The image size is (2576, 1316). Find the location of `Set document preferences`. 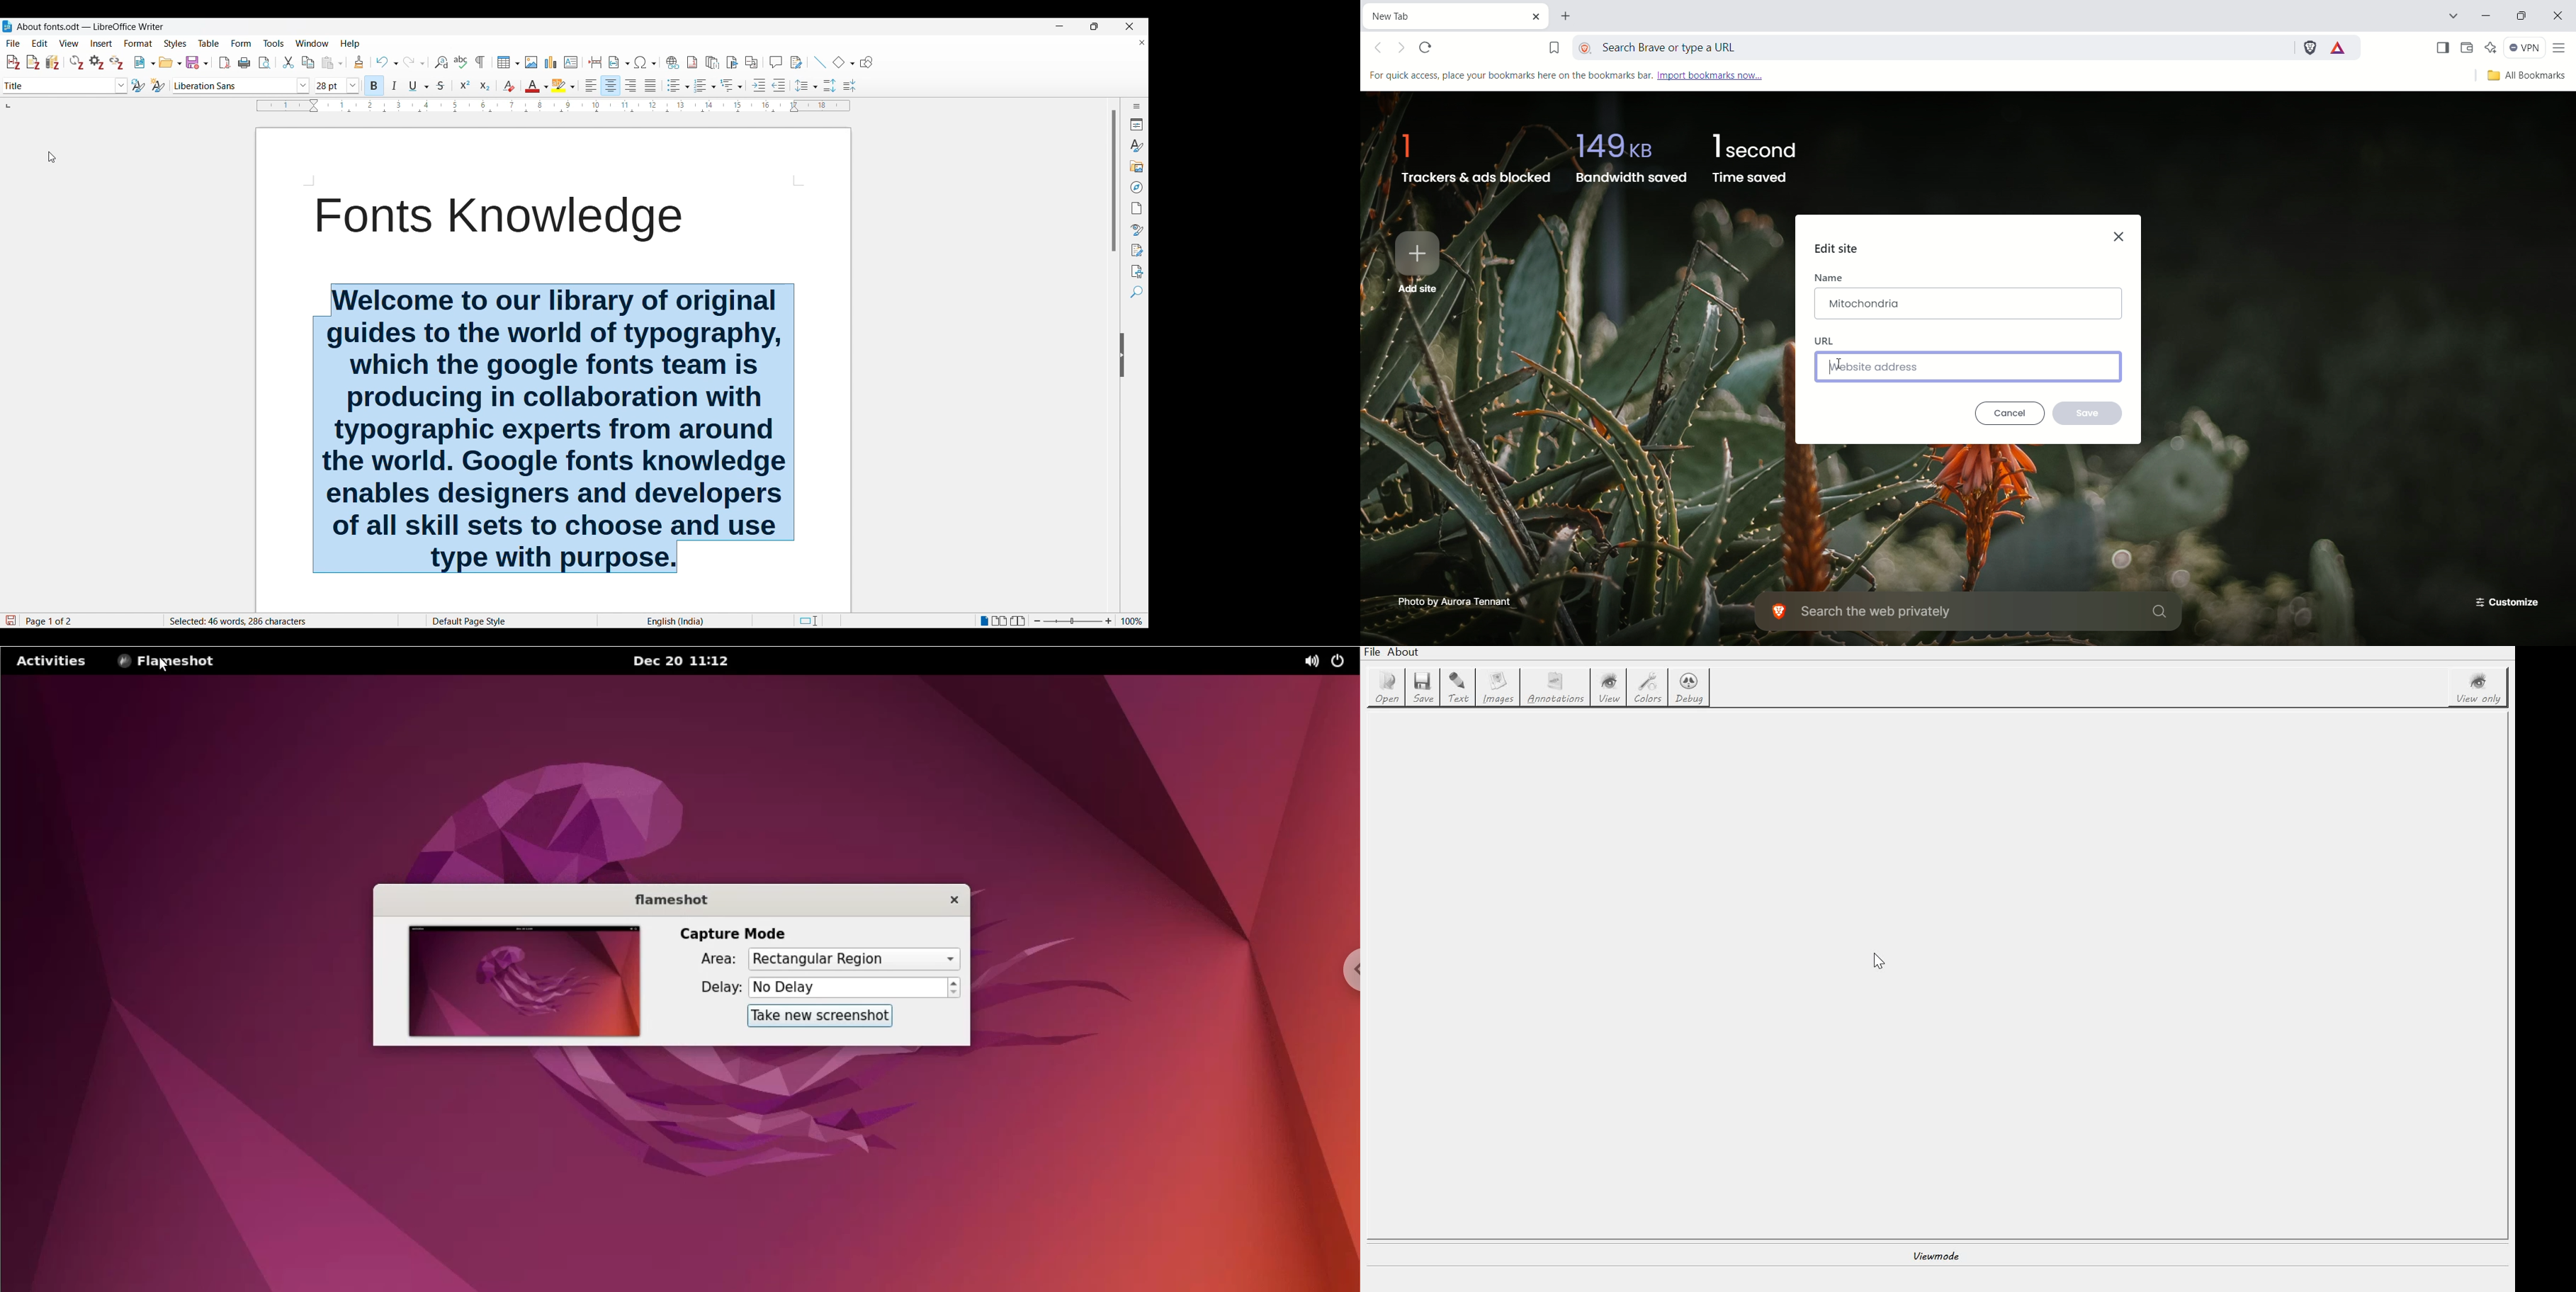

Set document preferences is located at coordinates (97, 62).